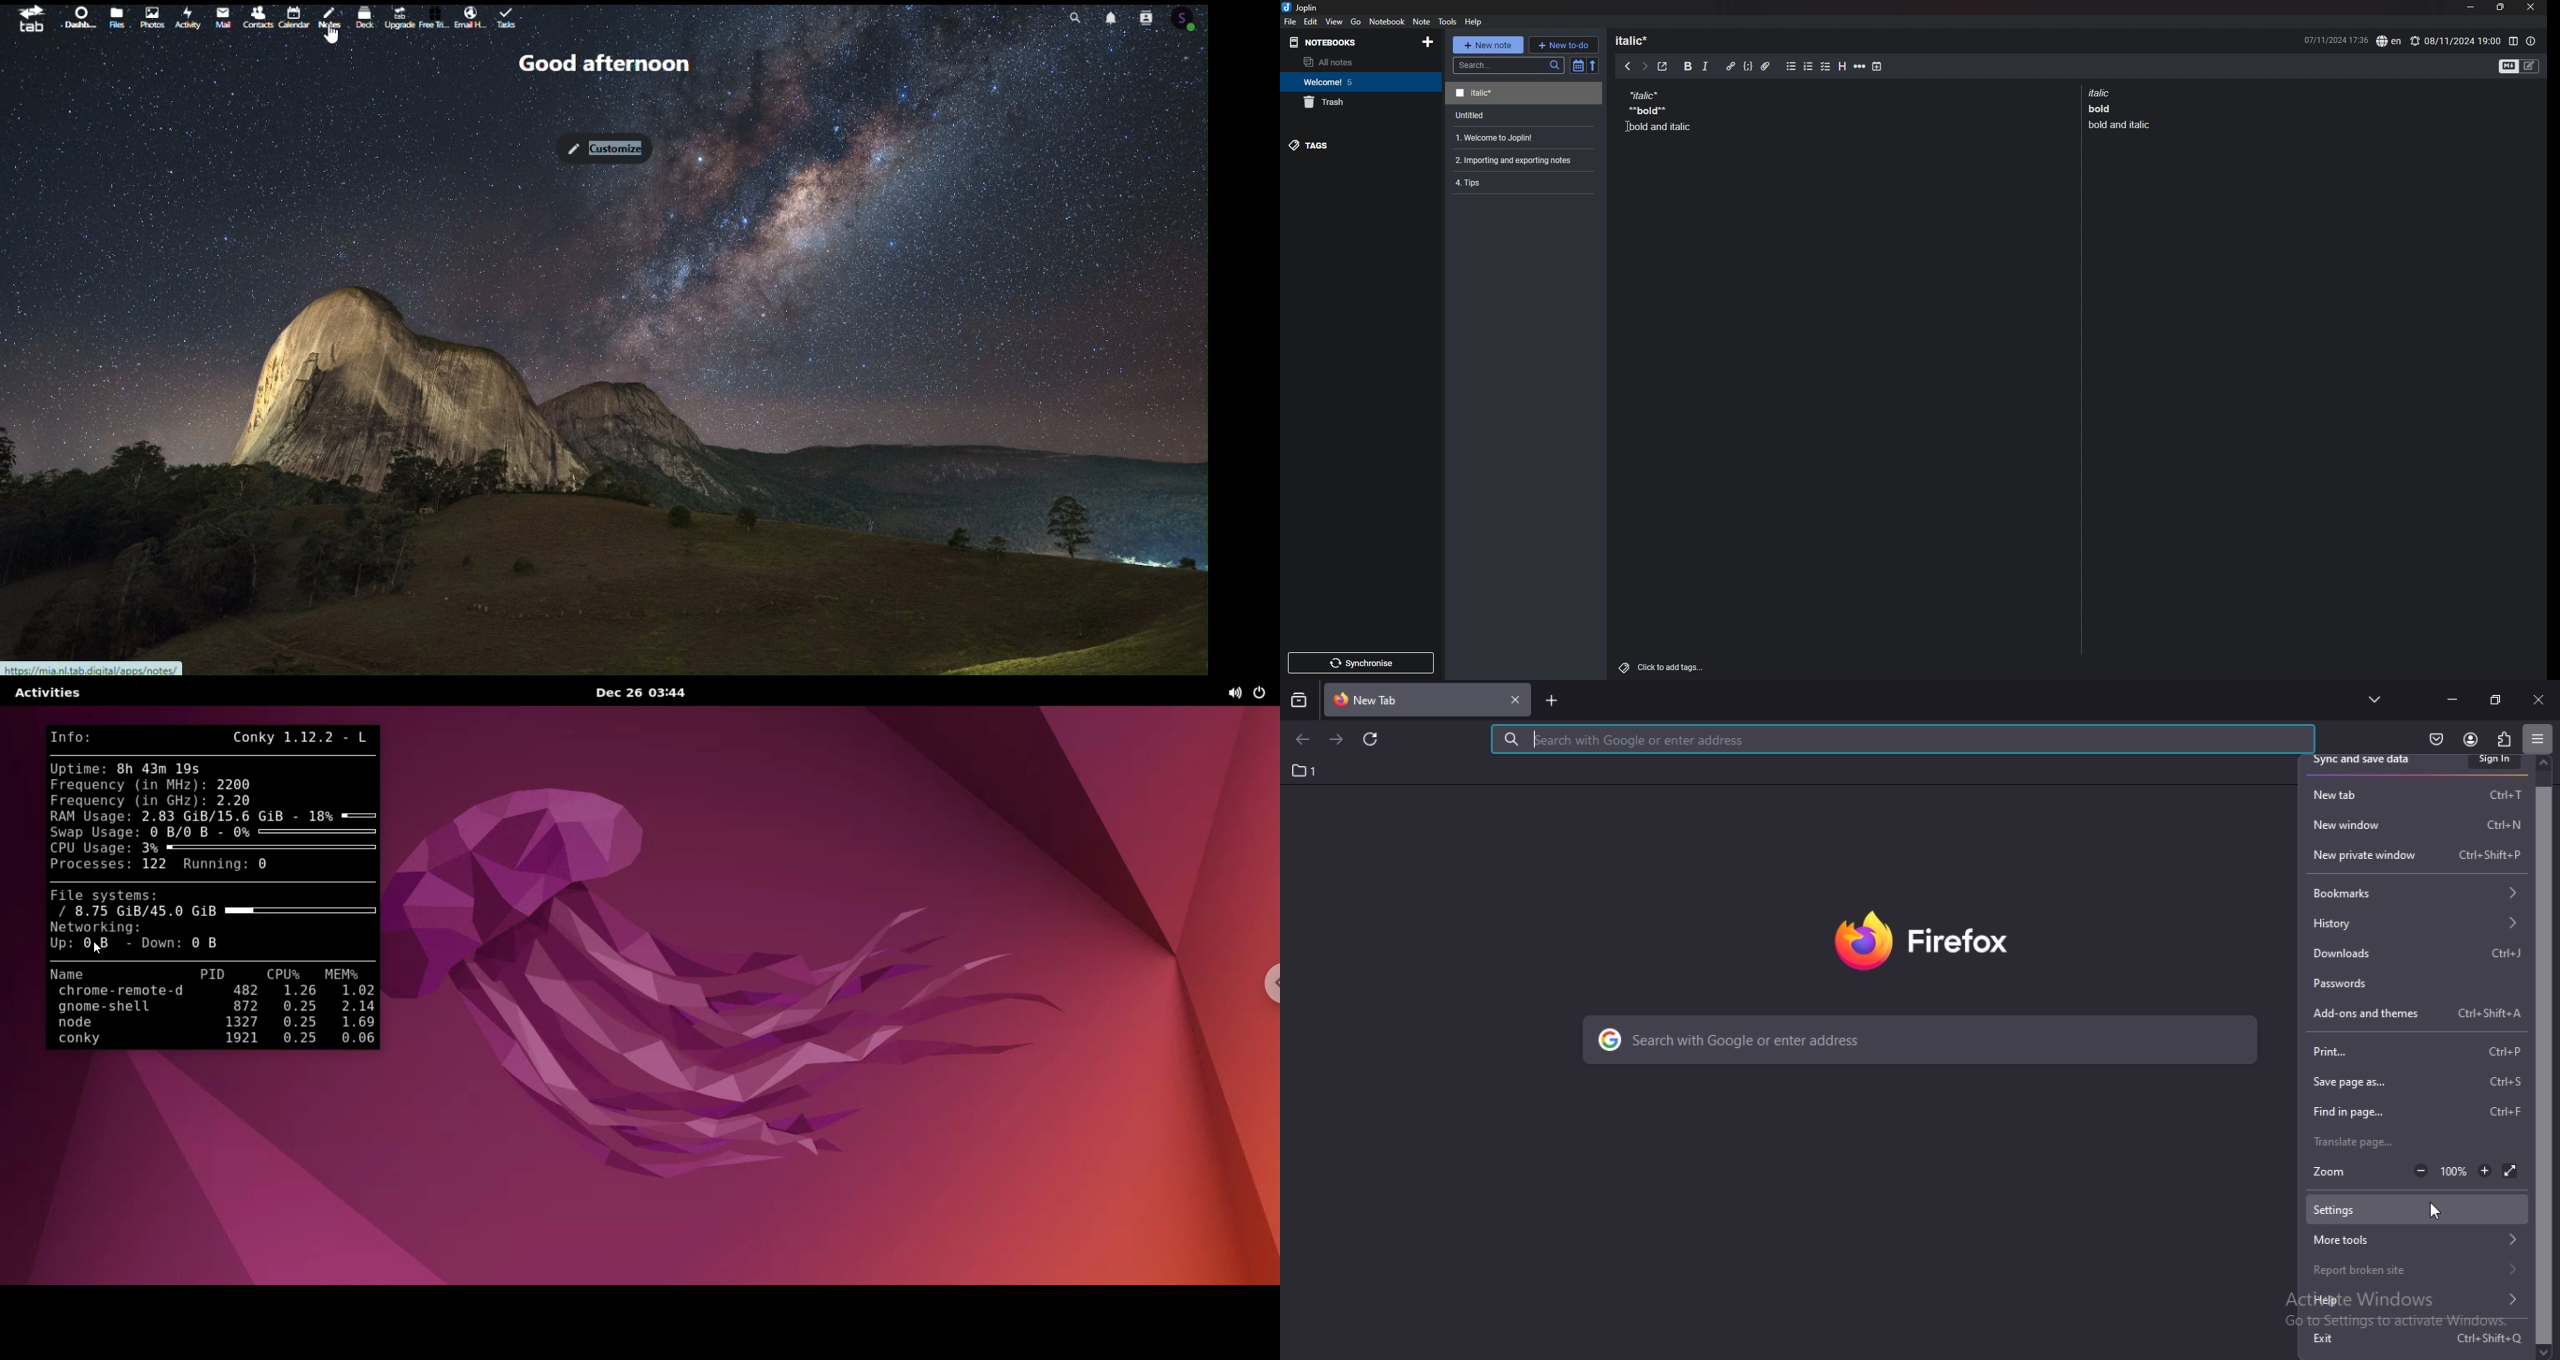 This screenshot has width=2576, height=1372. What do you see at coordinates (1663, 667) in the screenshot?
I see `add tags` at bounding box center [1663, 667].